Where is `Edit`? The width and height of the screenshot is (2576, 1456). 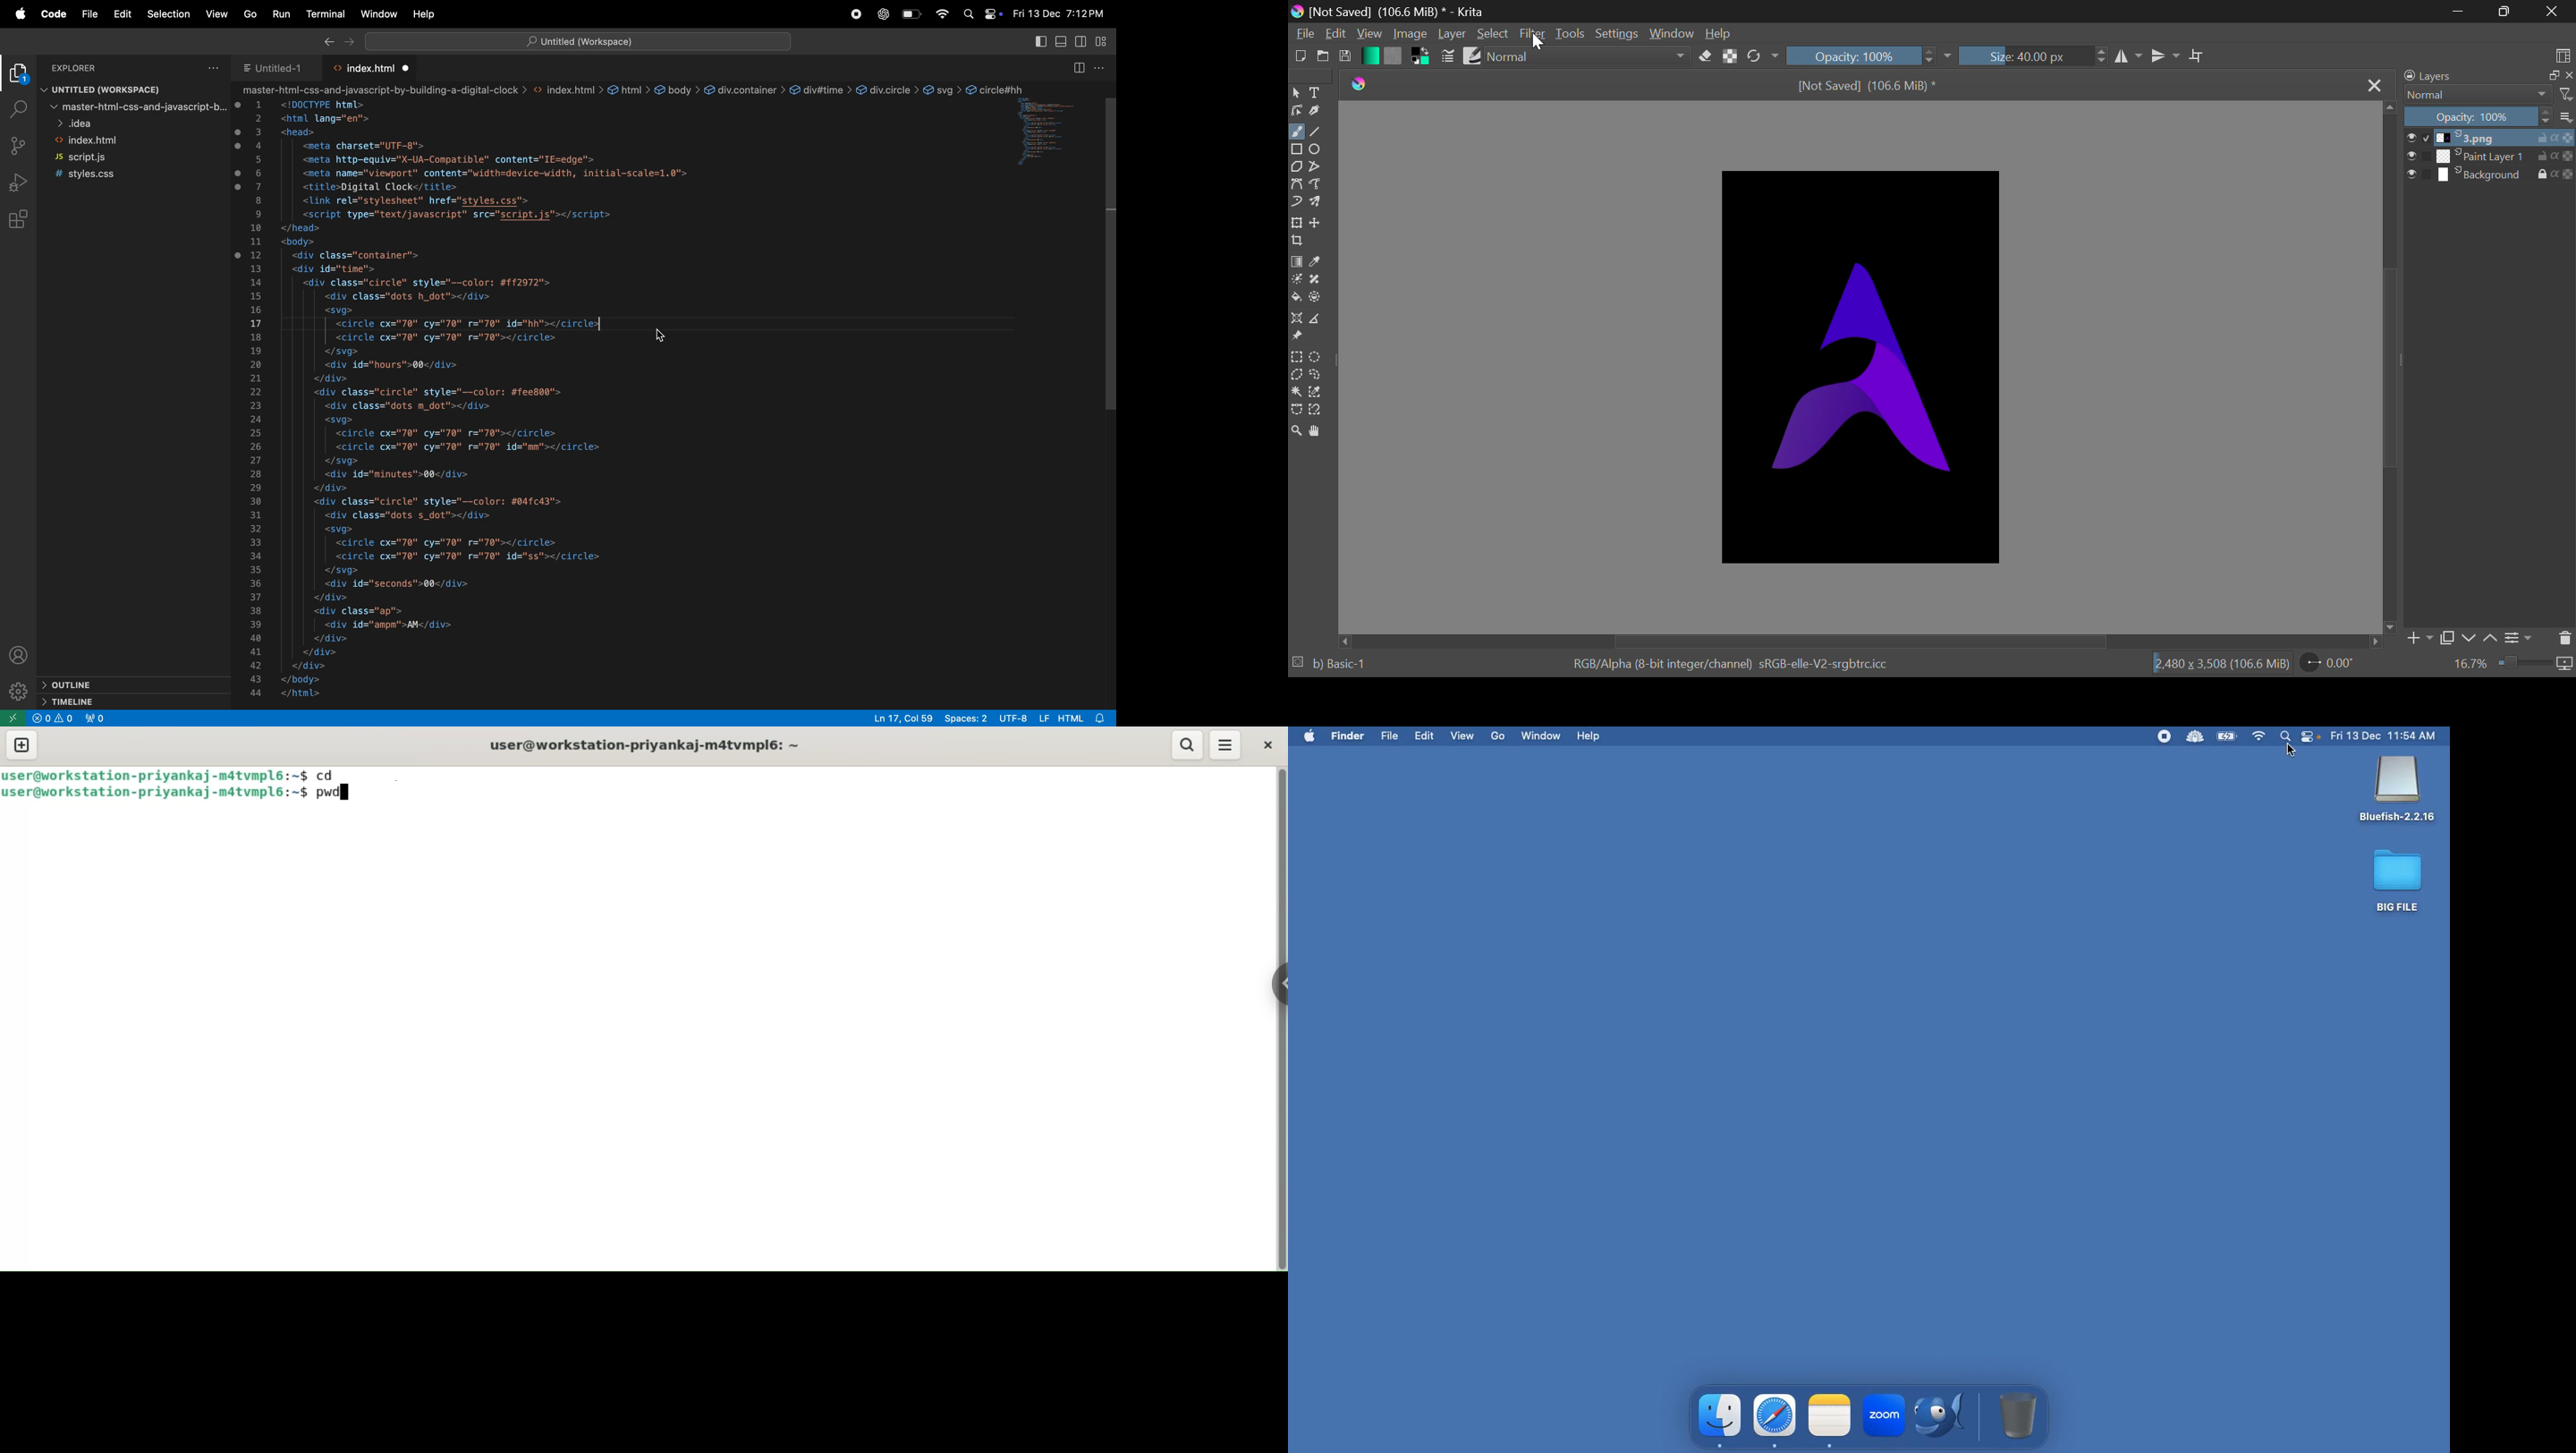
Edit is located at coordinates (1334, 35).